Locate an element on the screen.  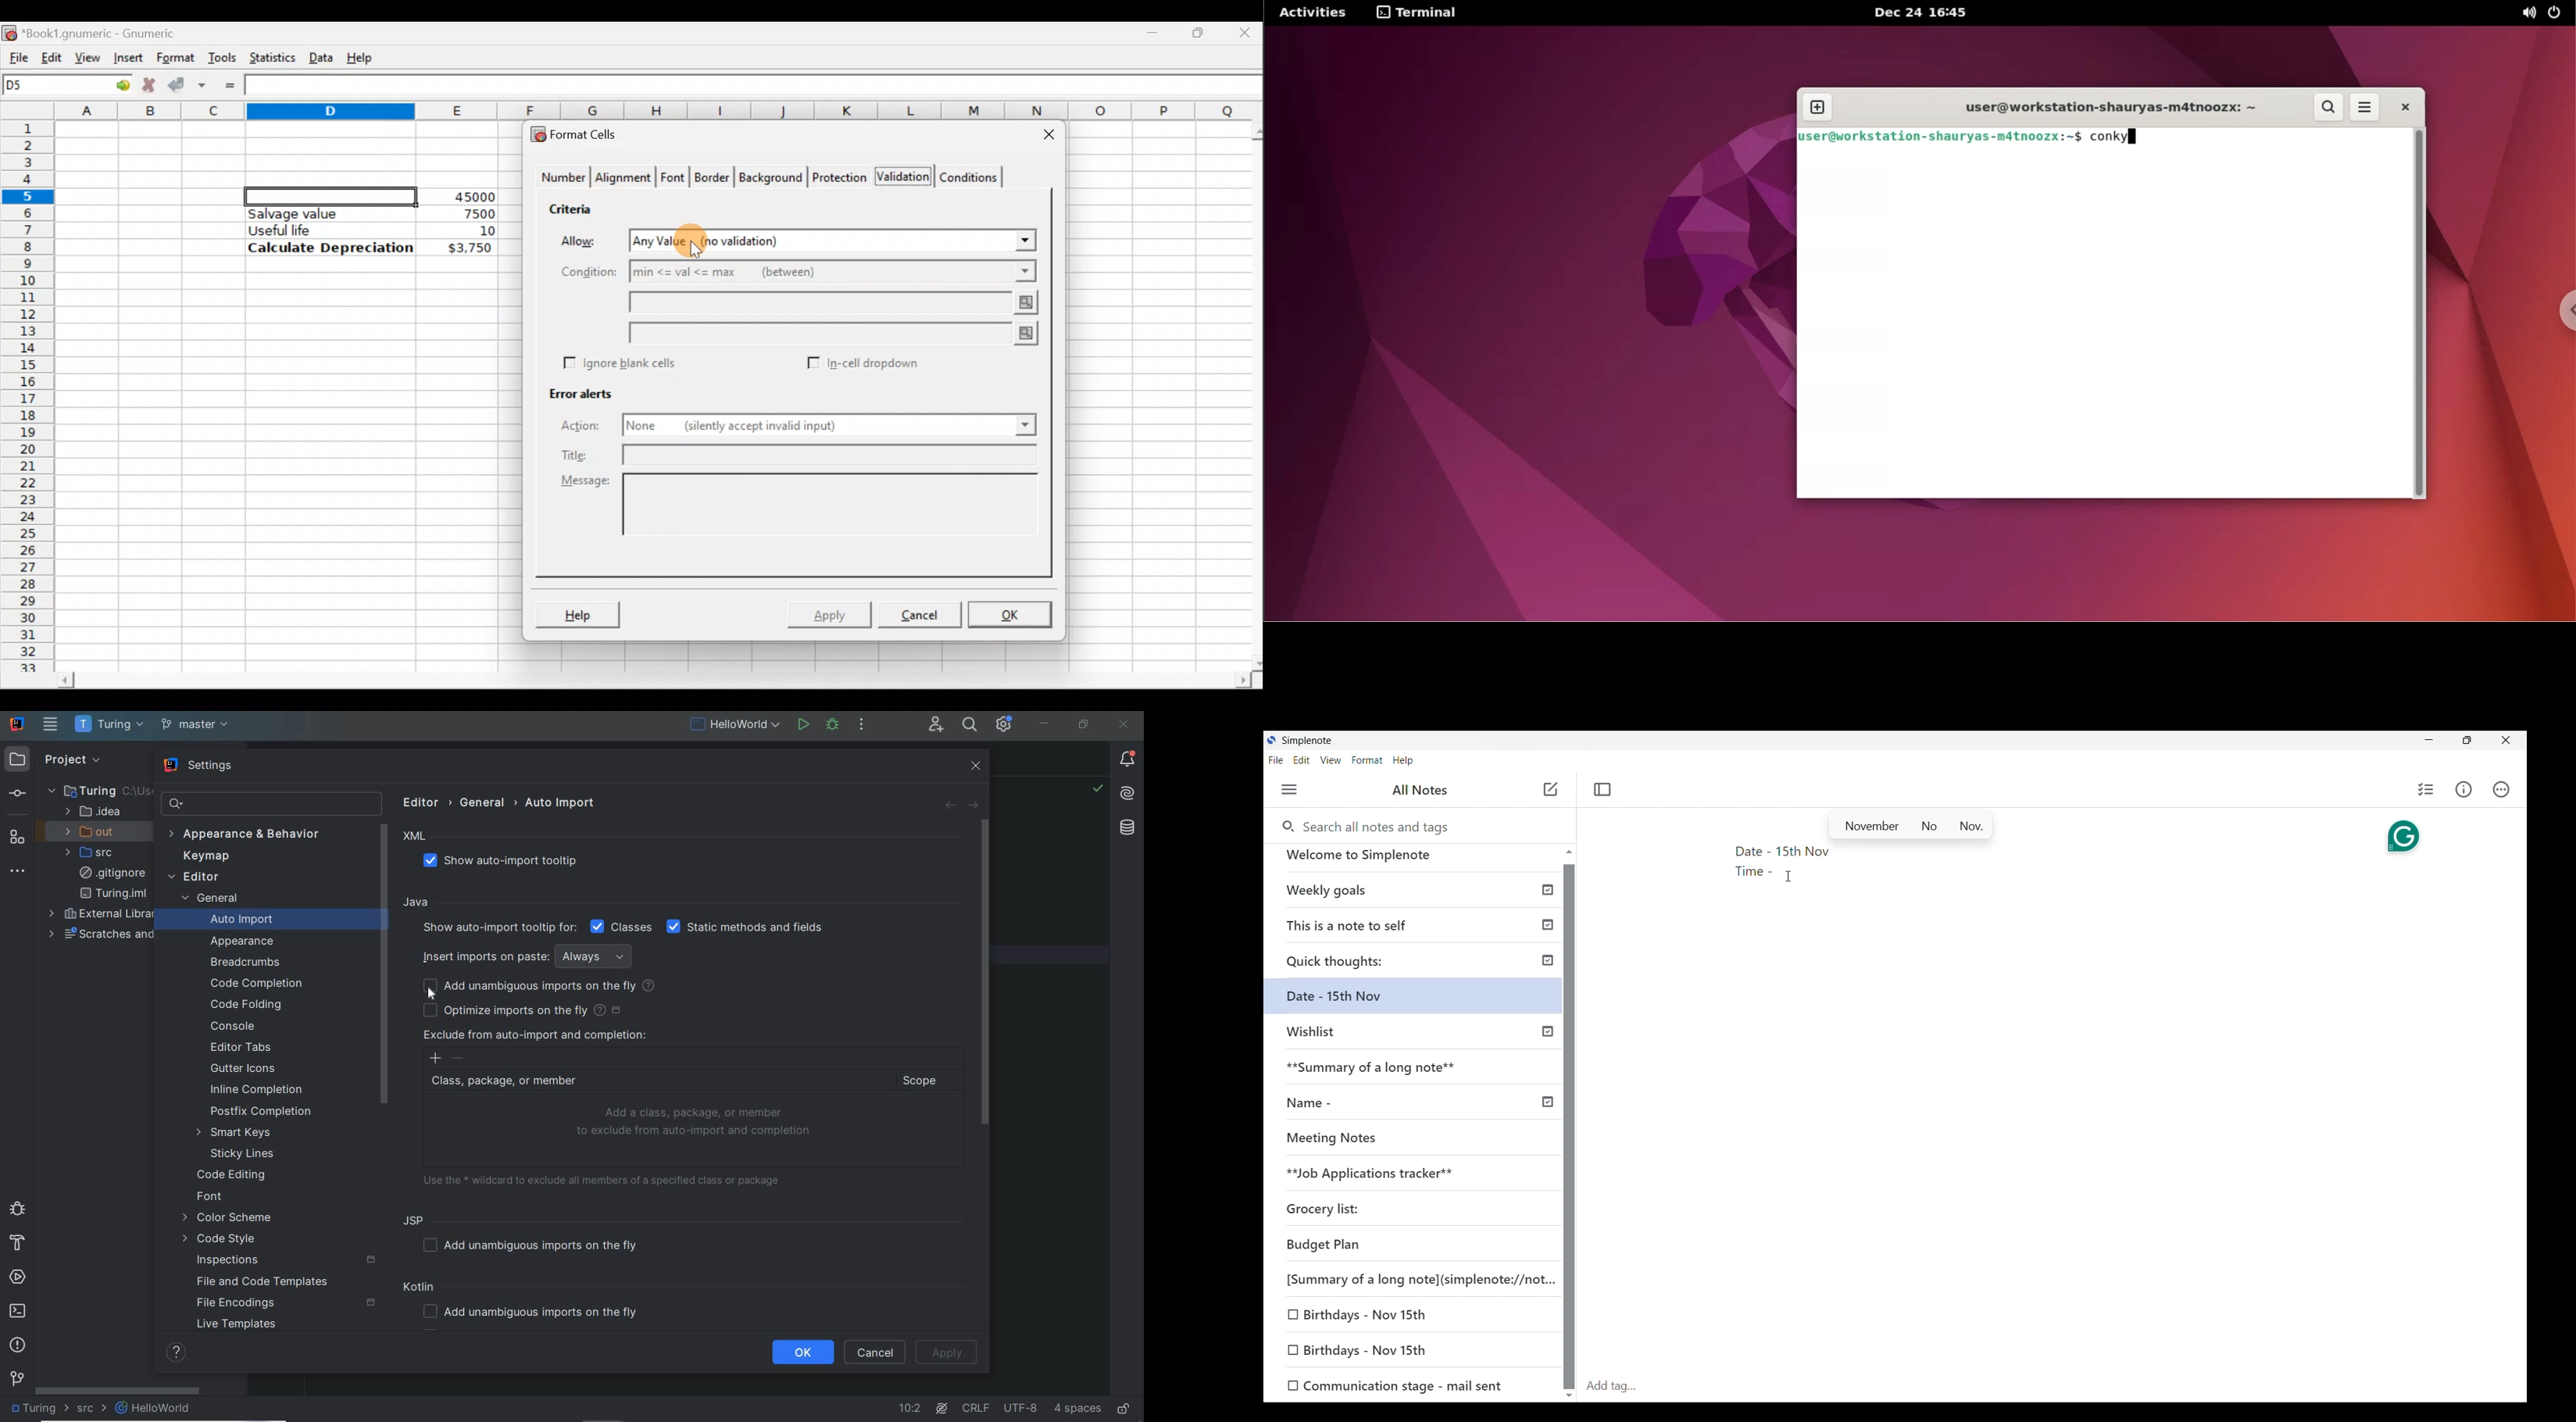
Word suggestions for text typed in is located at coordinates (1911, 824).